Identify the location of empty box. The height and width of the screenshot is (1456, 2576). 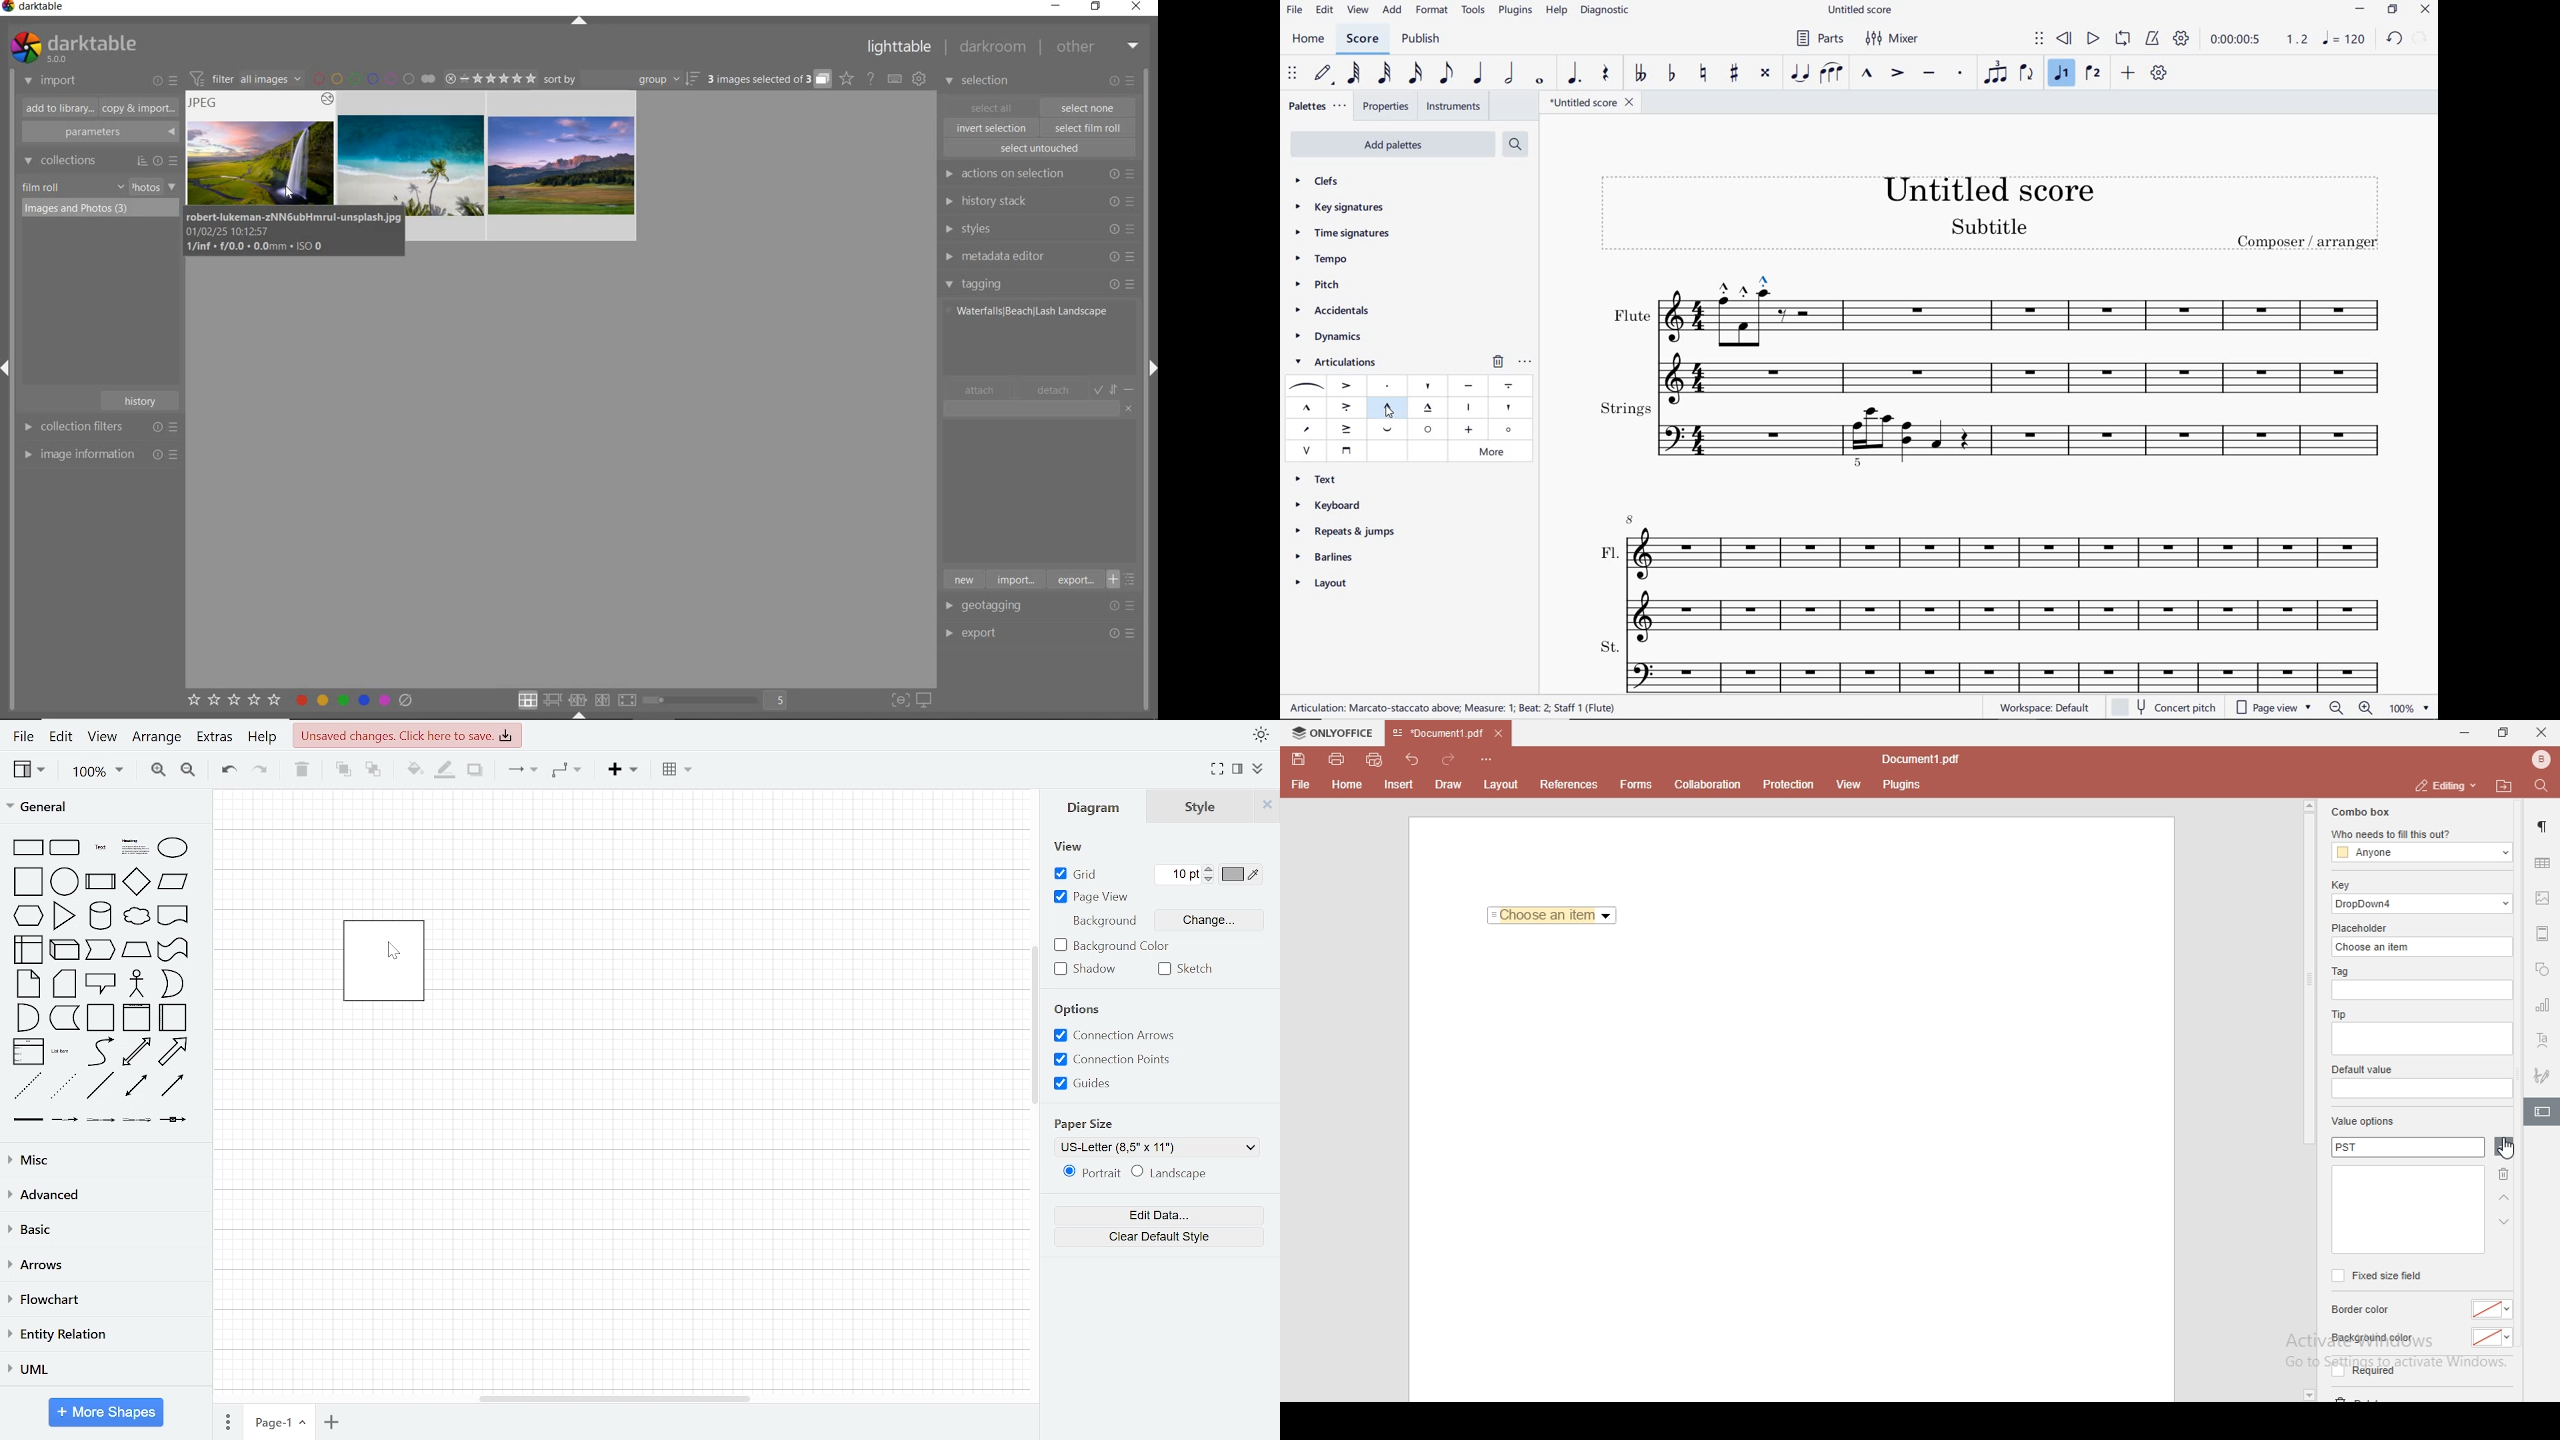
(2406, 1210).